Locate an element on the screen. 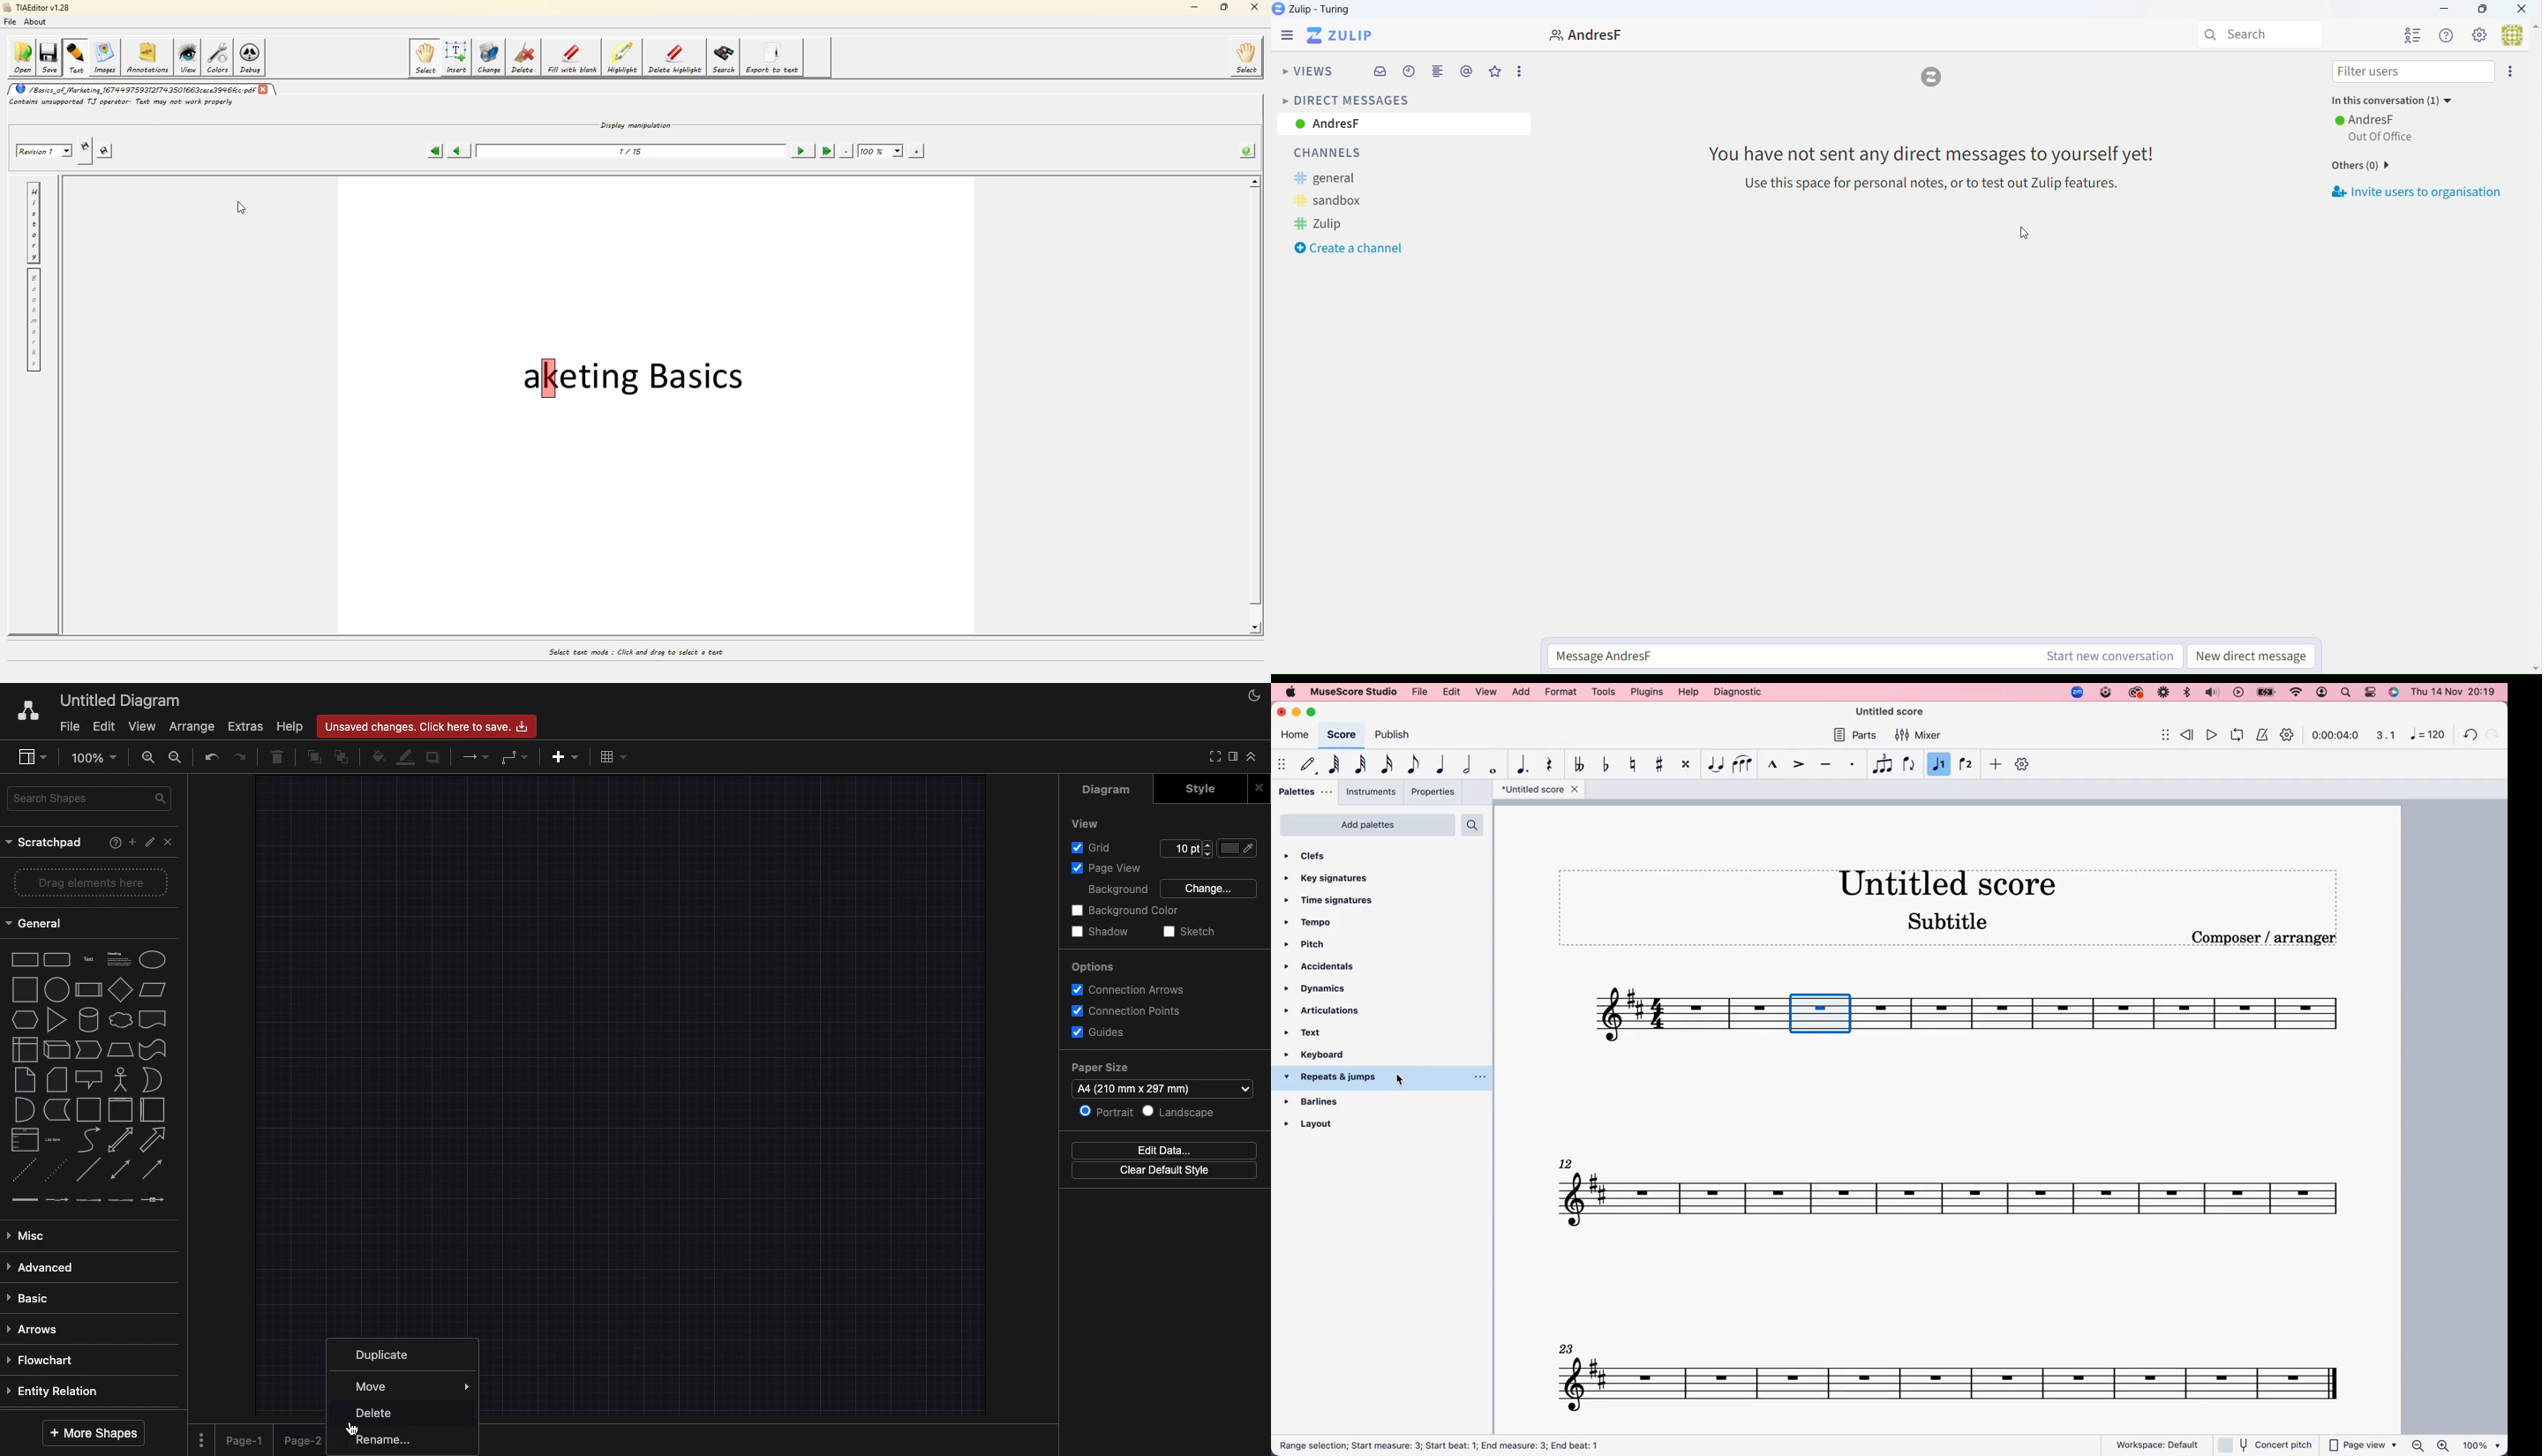  close is located at coordinates (1283, 711).